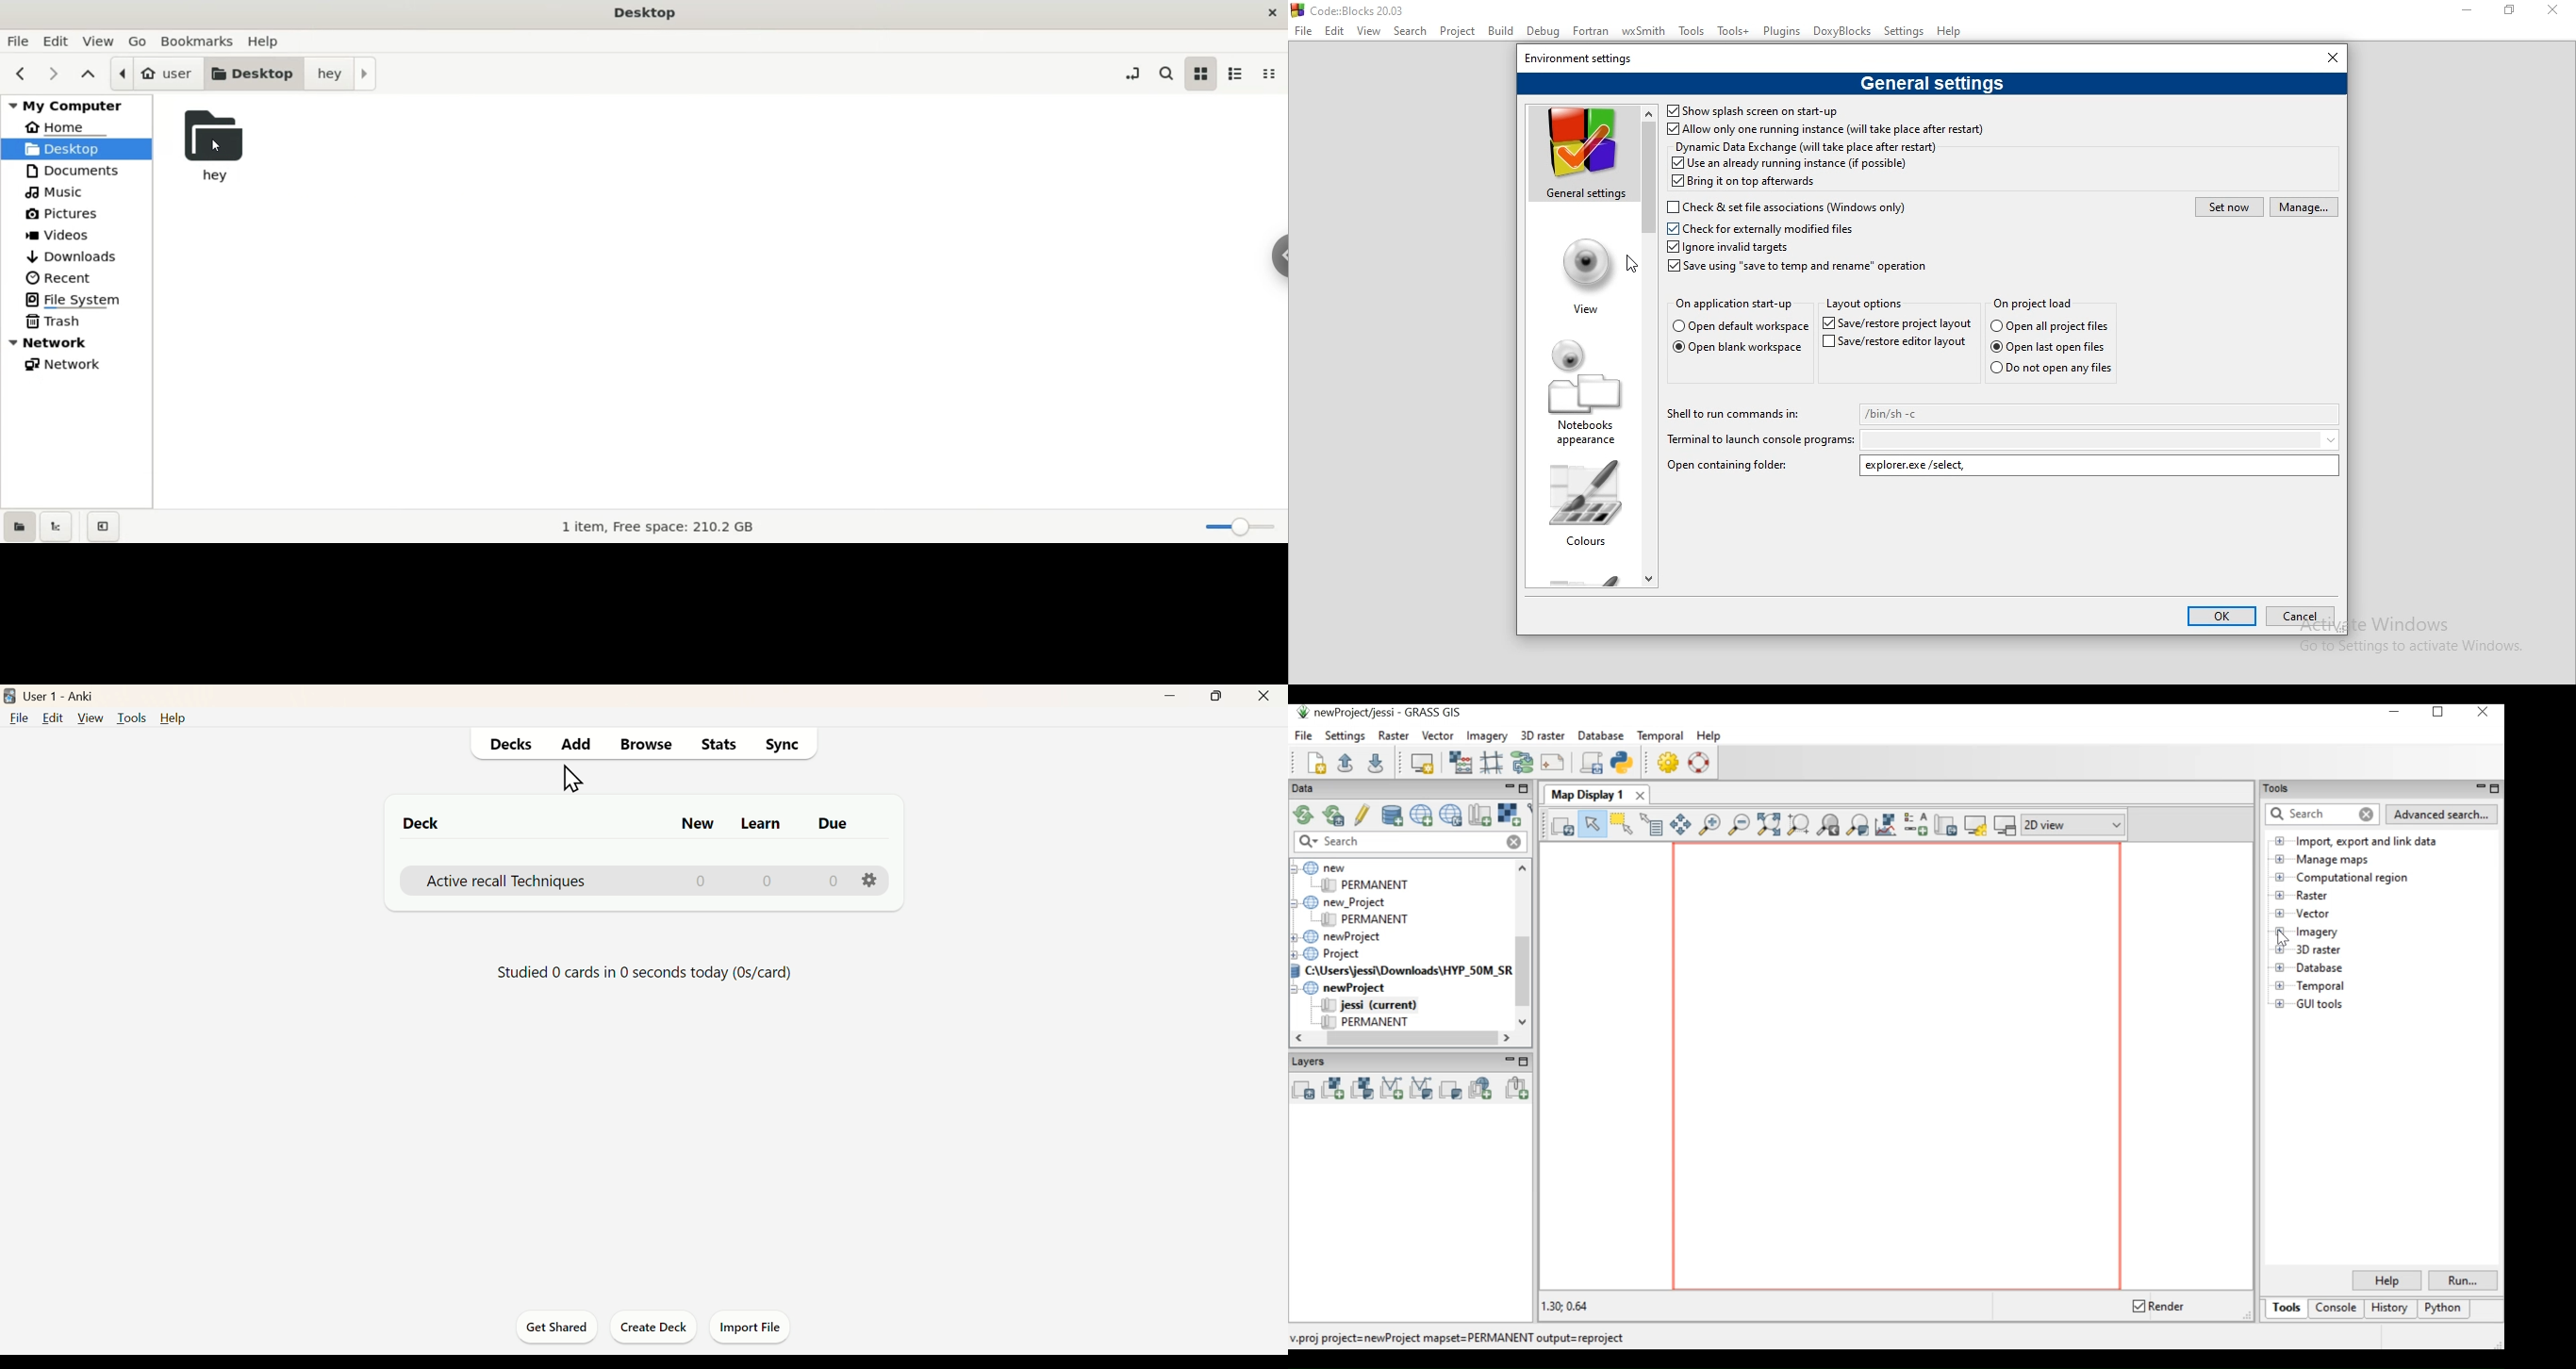 The image size is (2576, 1372). I want to click on New, so click(693, 823).